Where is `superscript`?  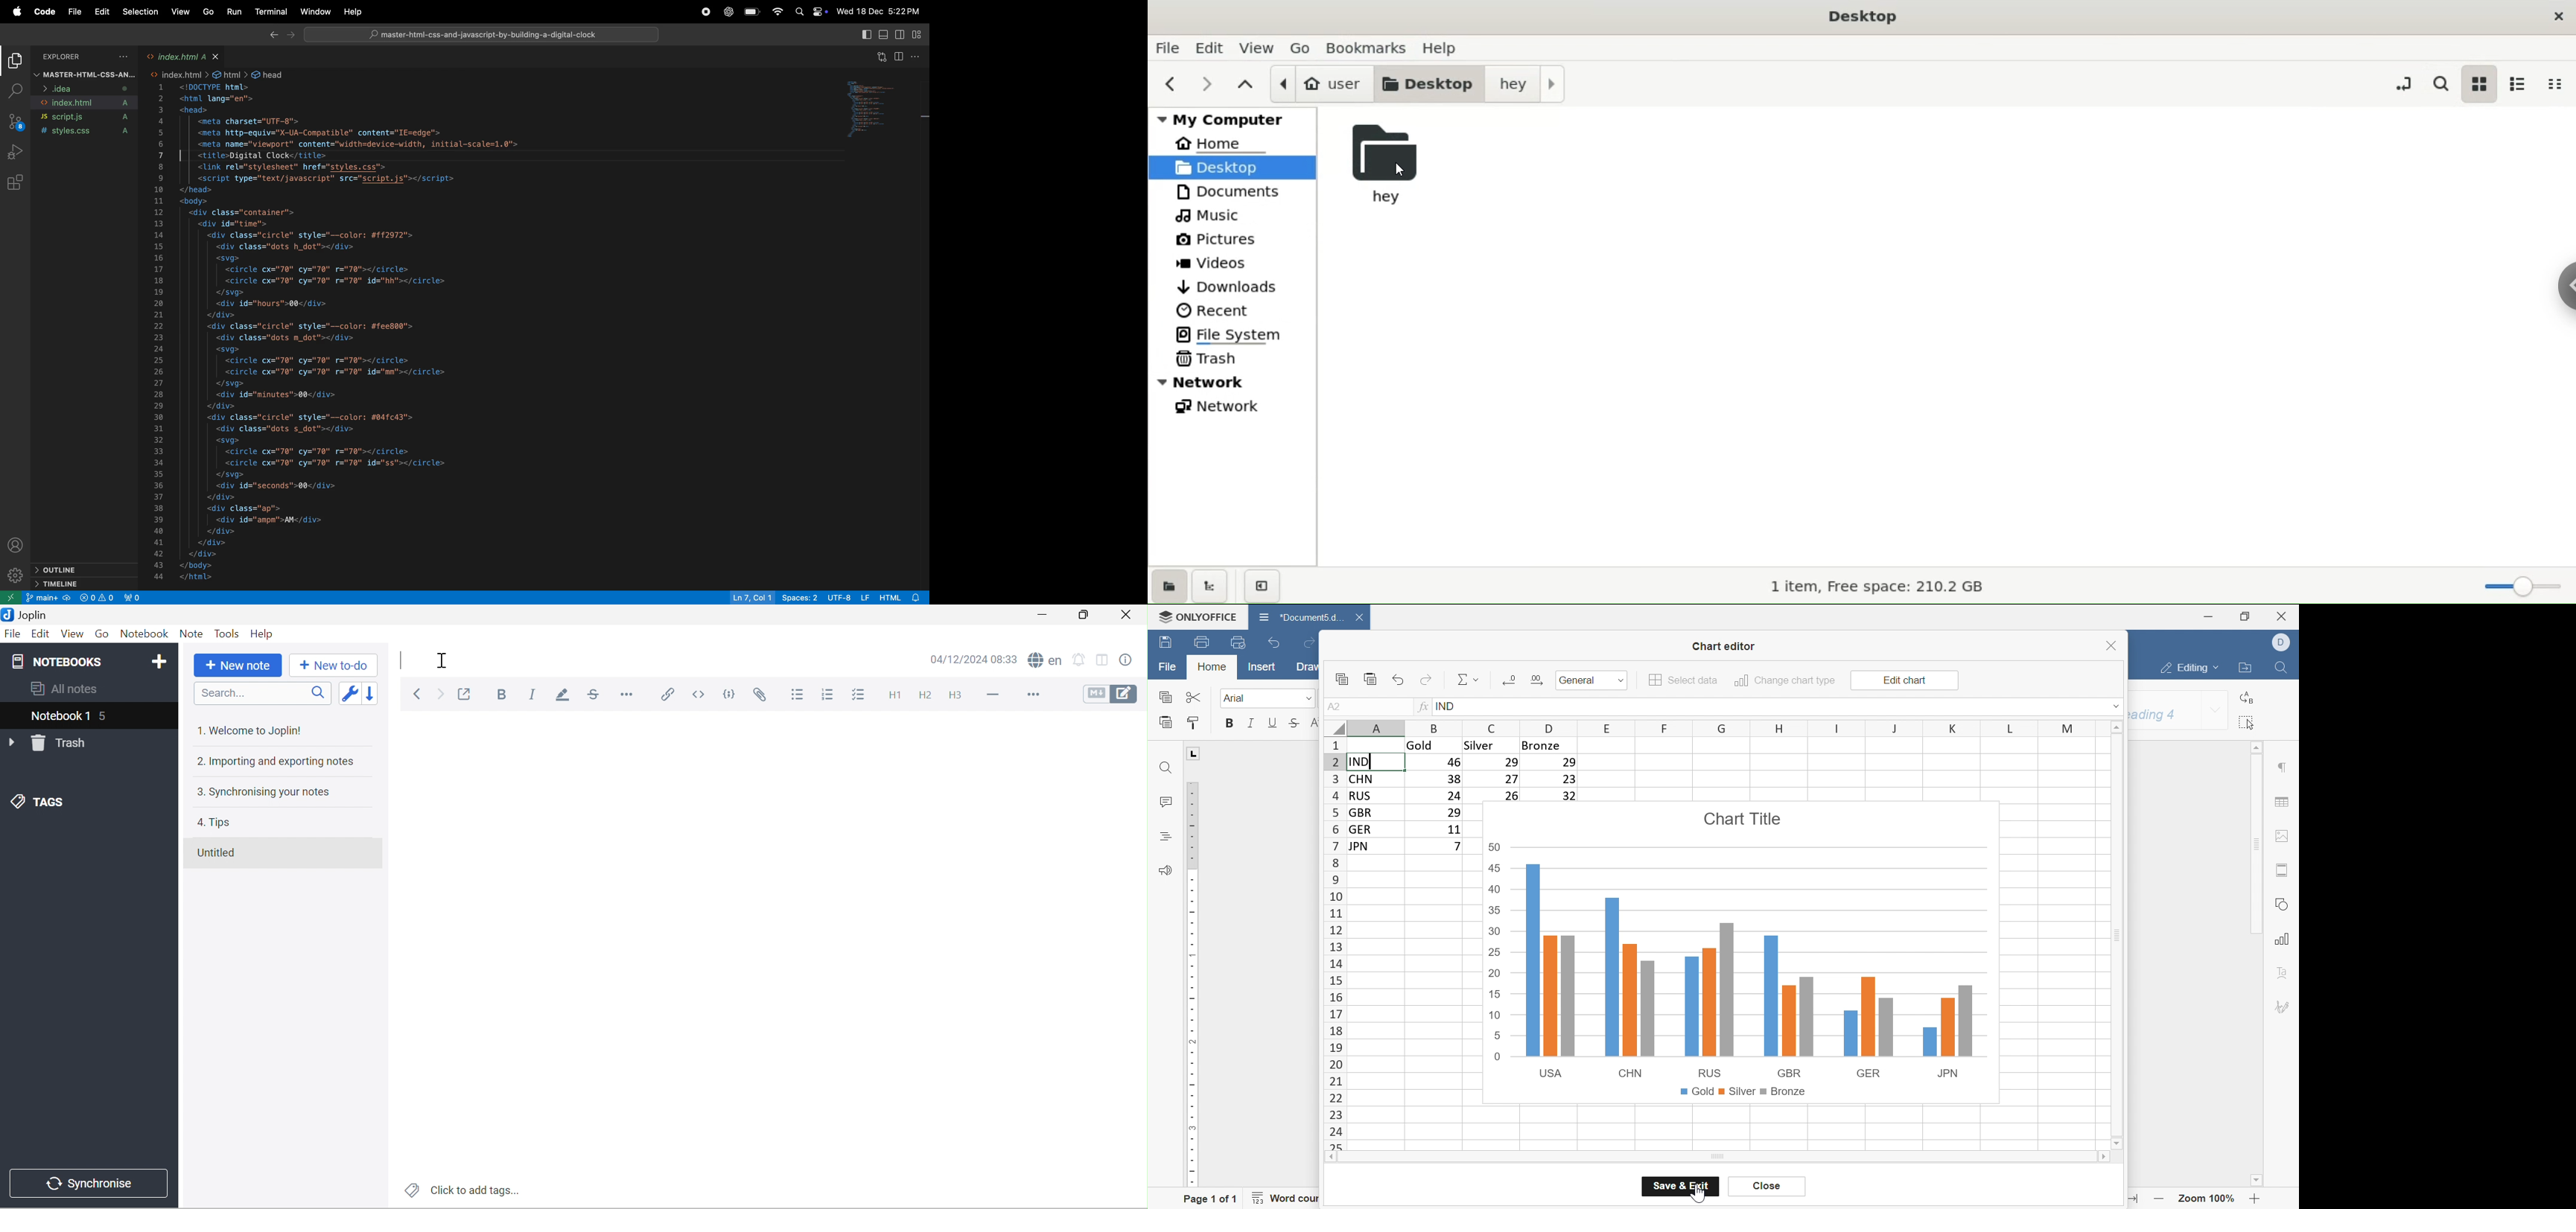
superscript is located at coordinates (1316, 723).